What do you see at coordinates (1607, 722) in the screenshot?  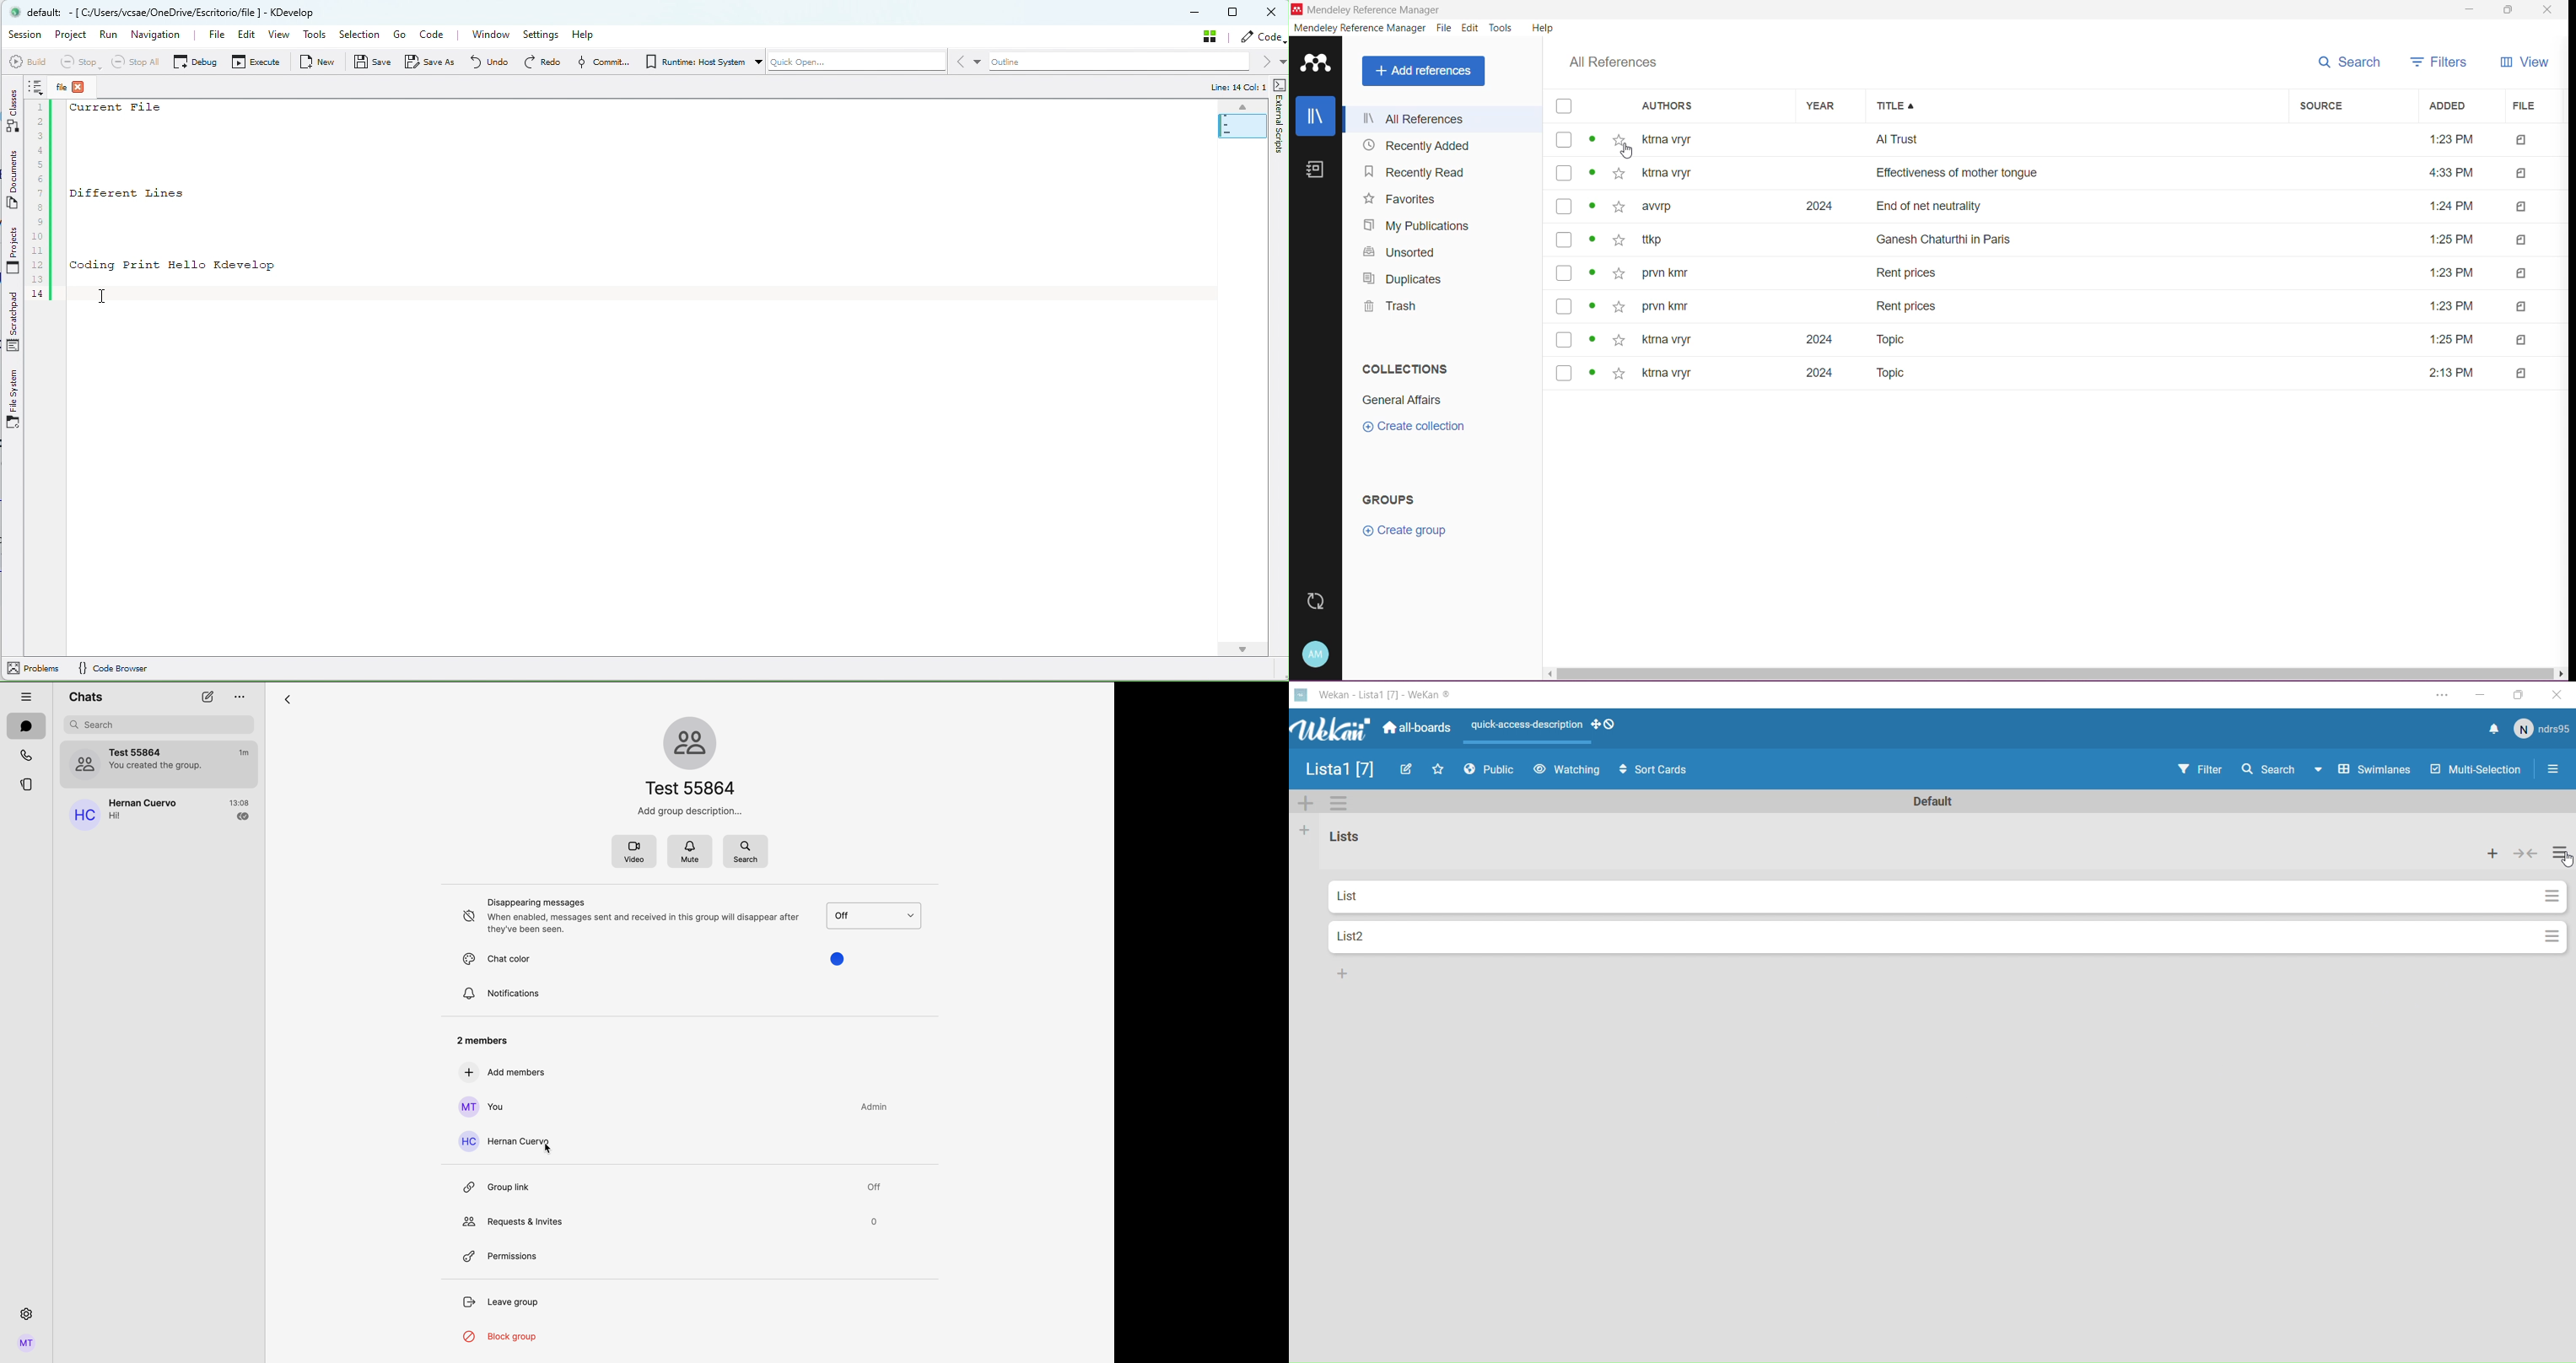 I see `desktop drag handles` at bounding box center [1607, 722].